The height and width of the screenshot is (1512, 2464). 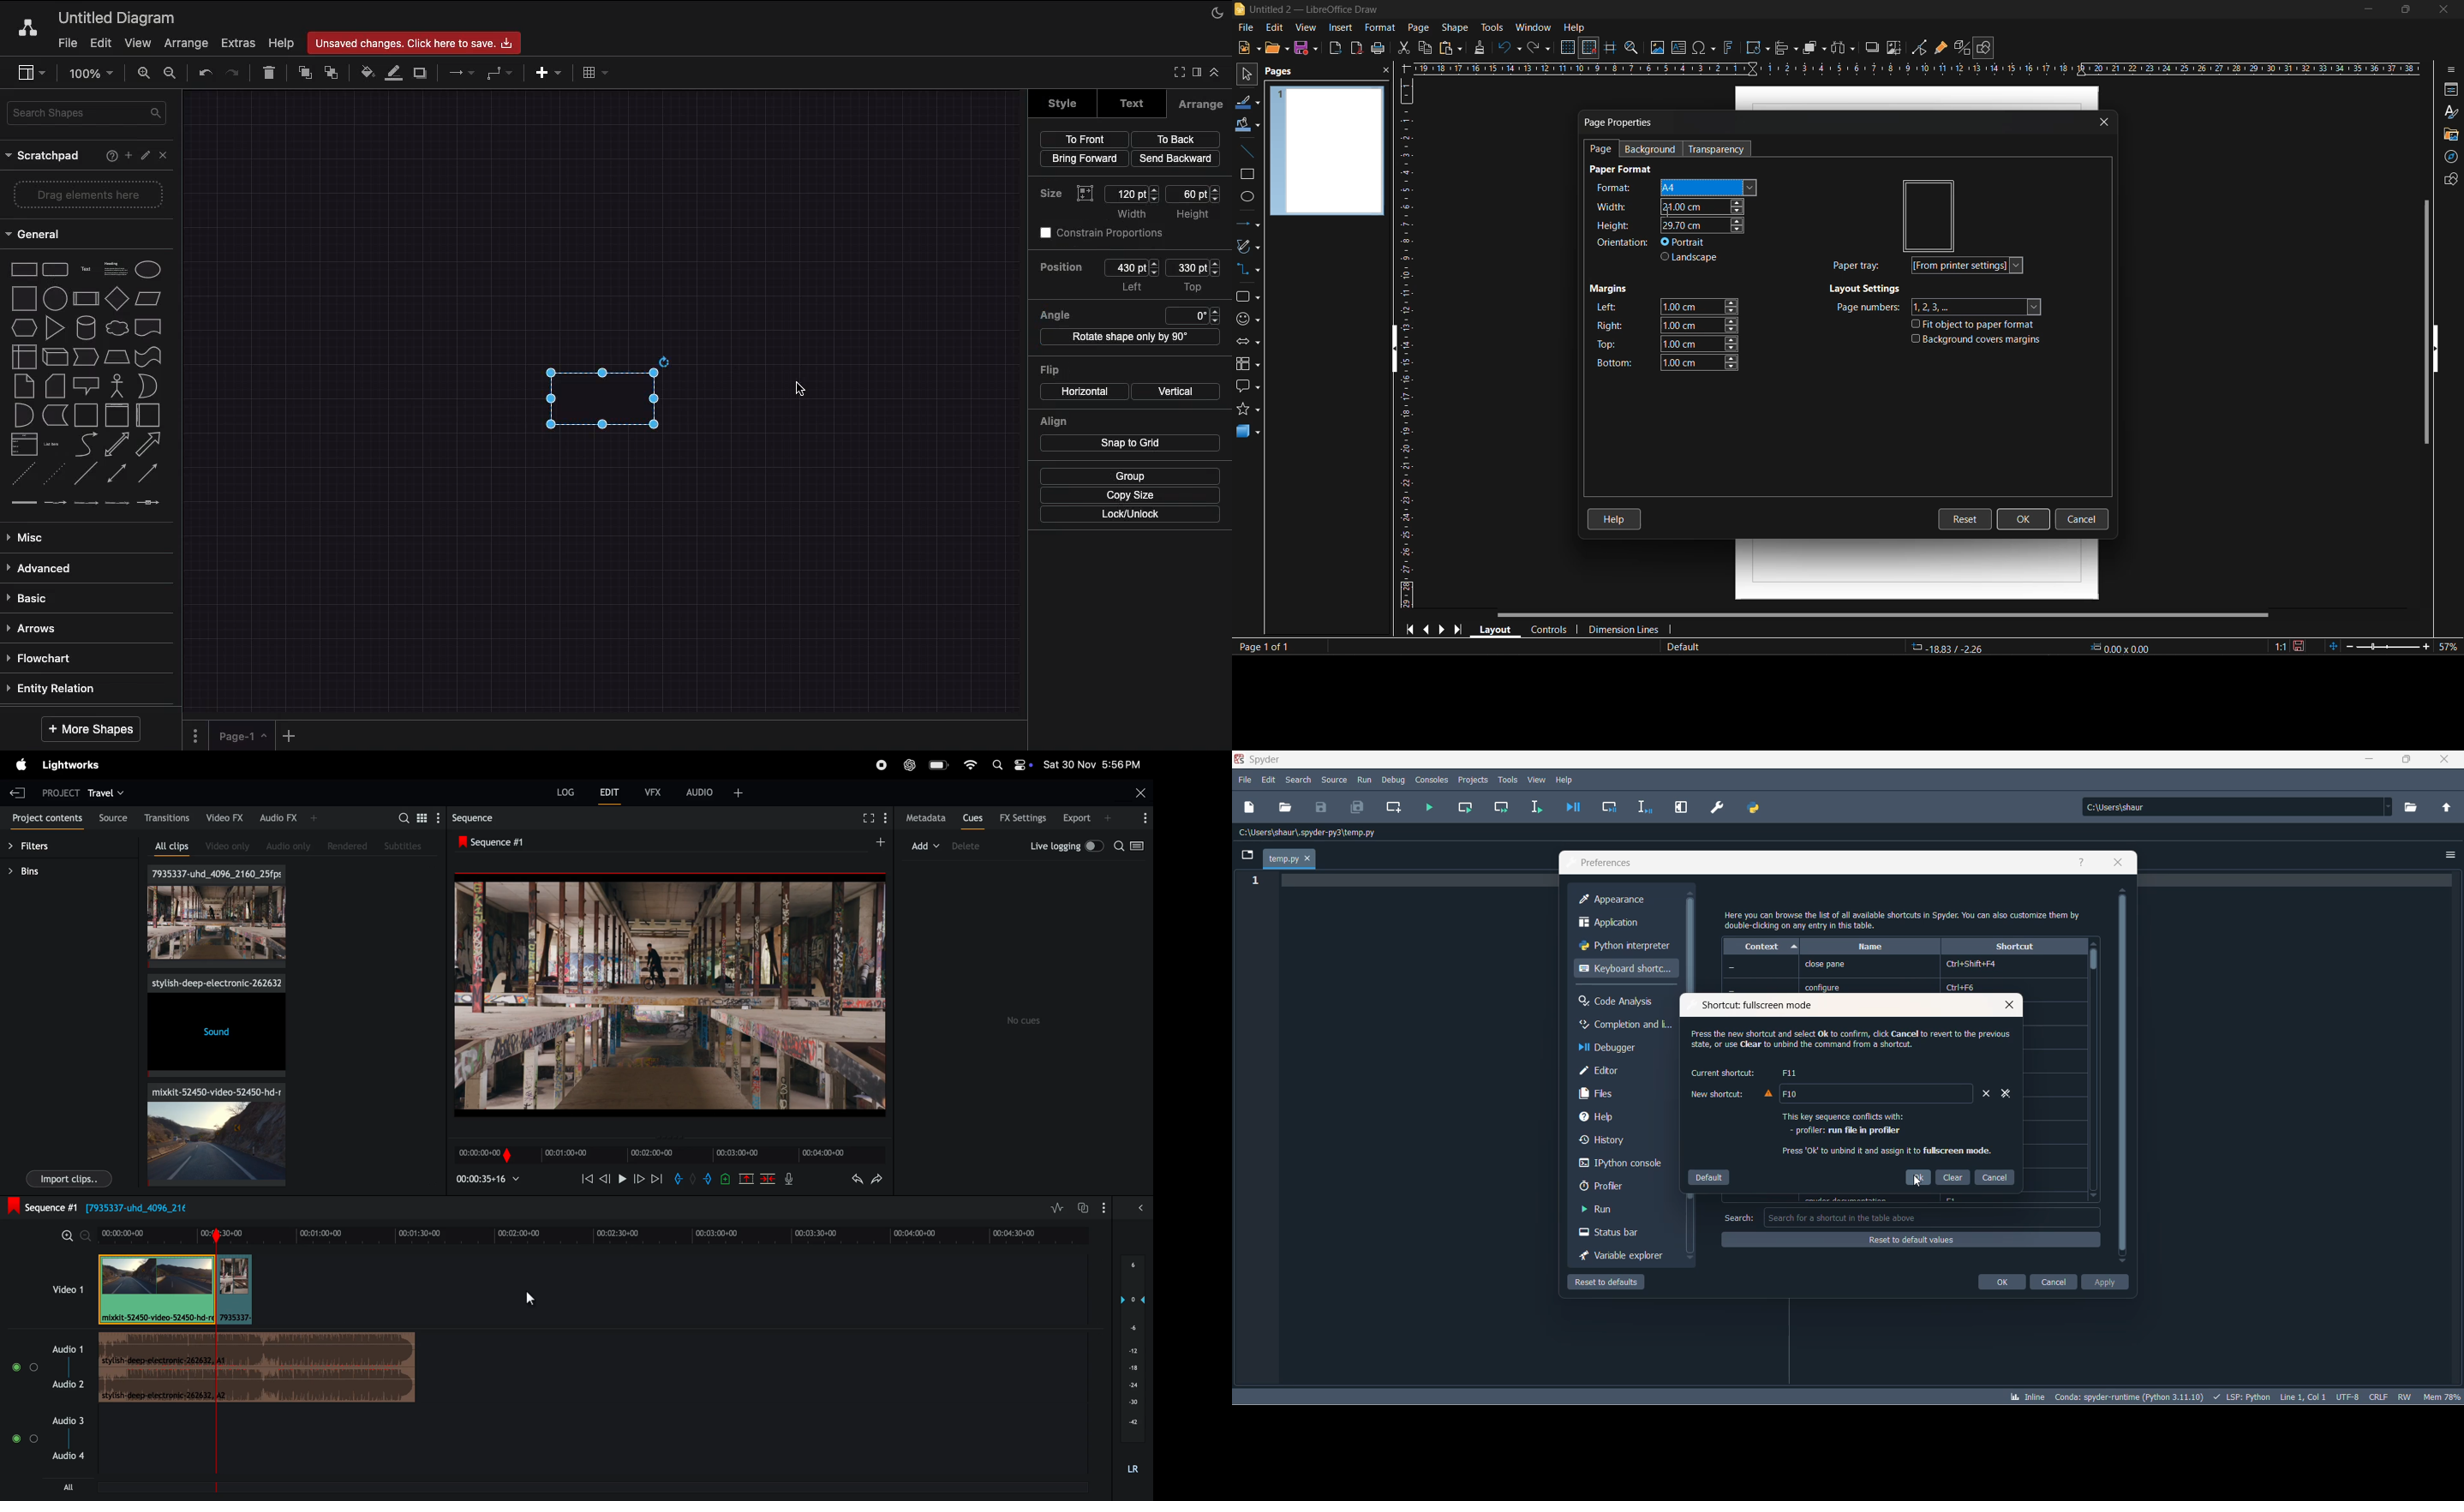 I want to click on ok, so click(x=2024, y=517).